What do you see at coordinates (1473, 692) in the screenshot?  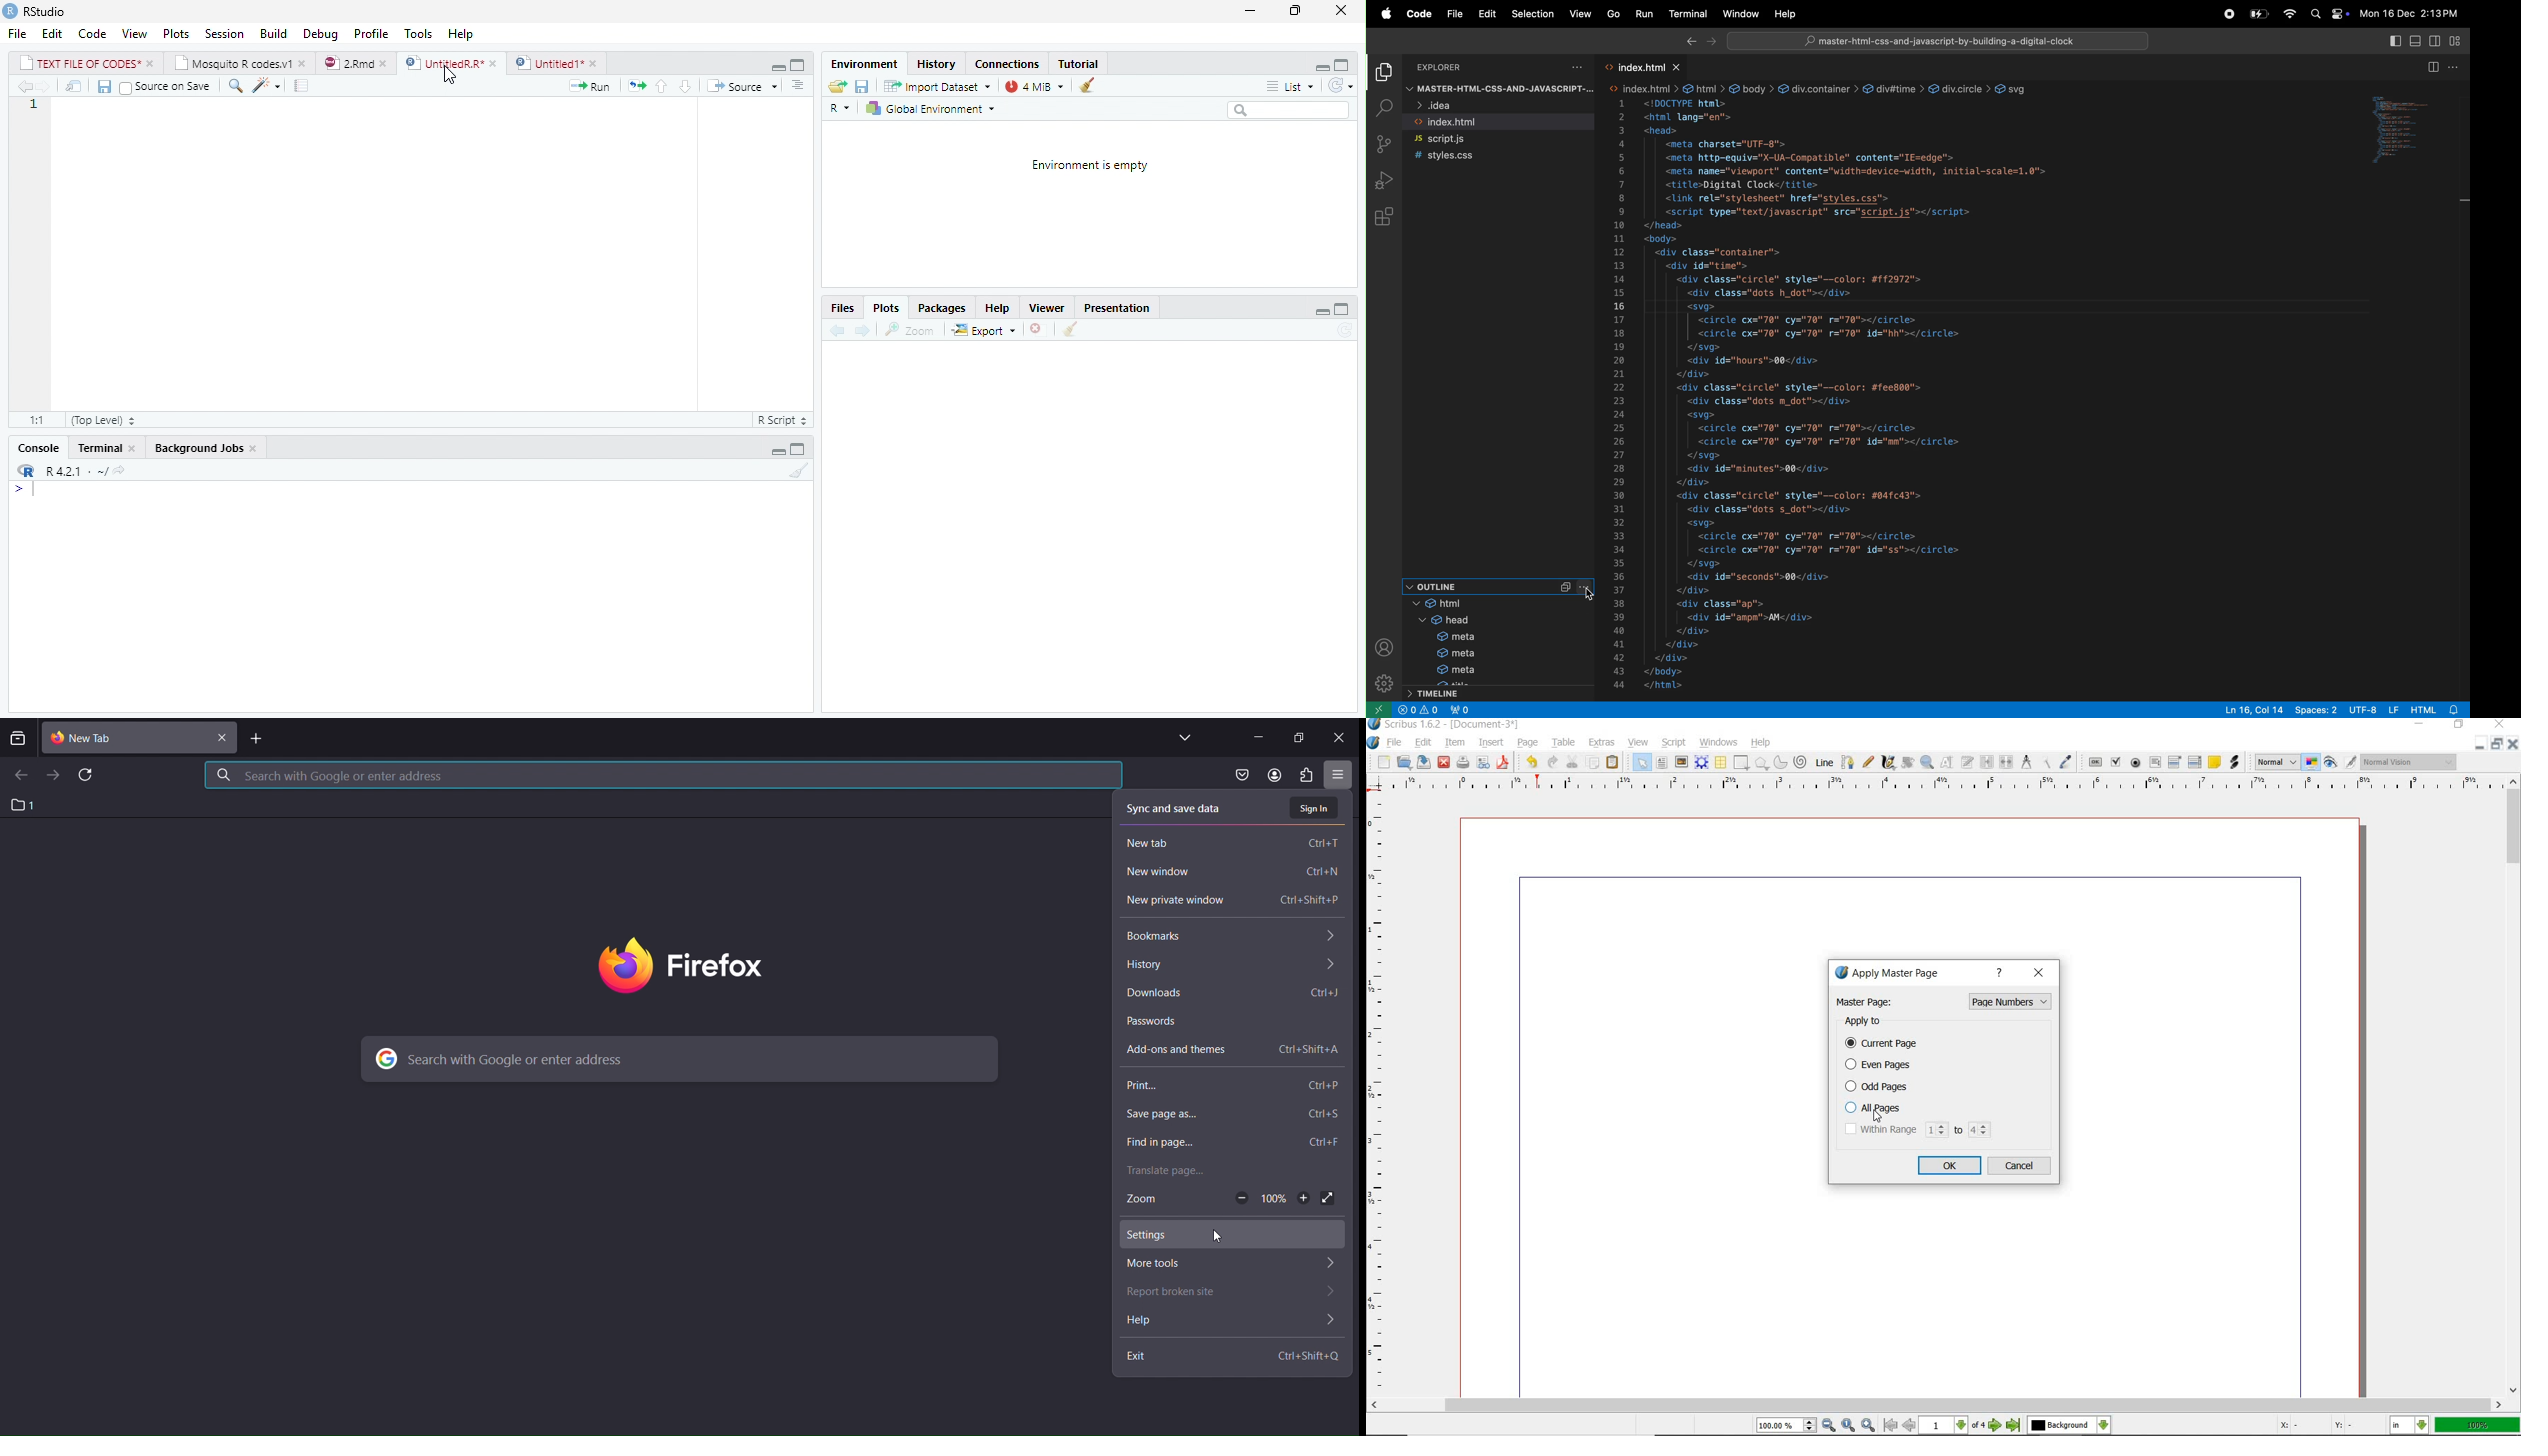 I see `time line` at bounding box center [1473, 692].